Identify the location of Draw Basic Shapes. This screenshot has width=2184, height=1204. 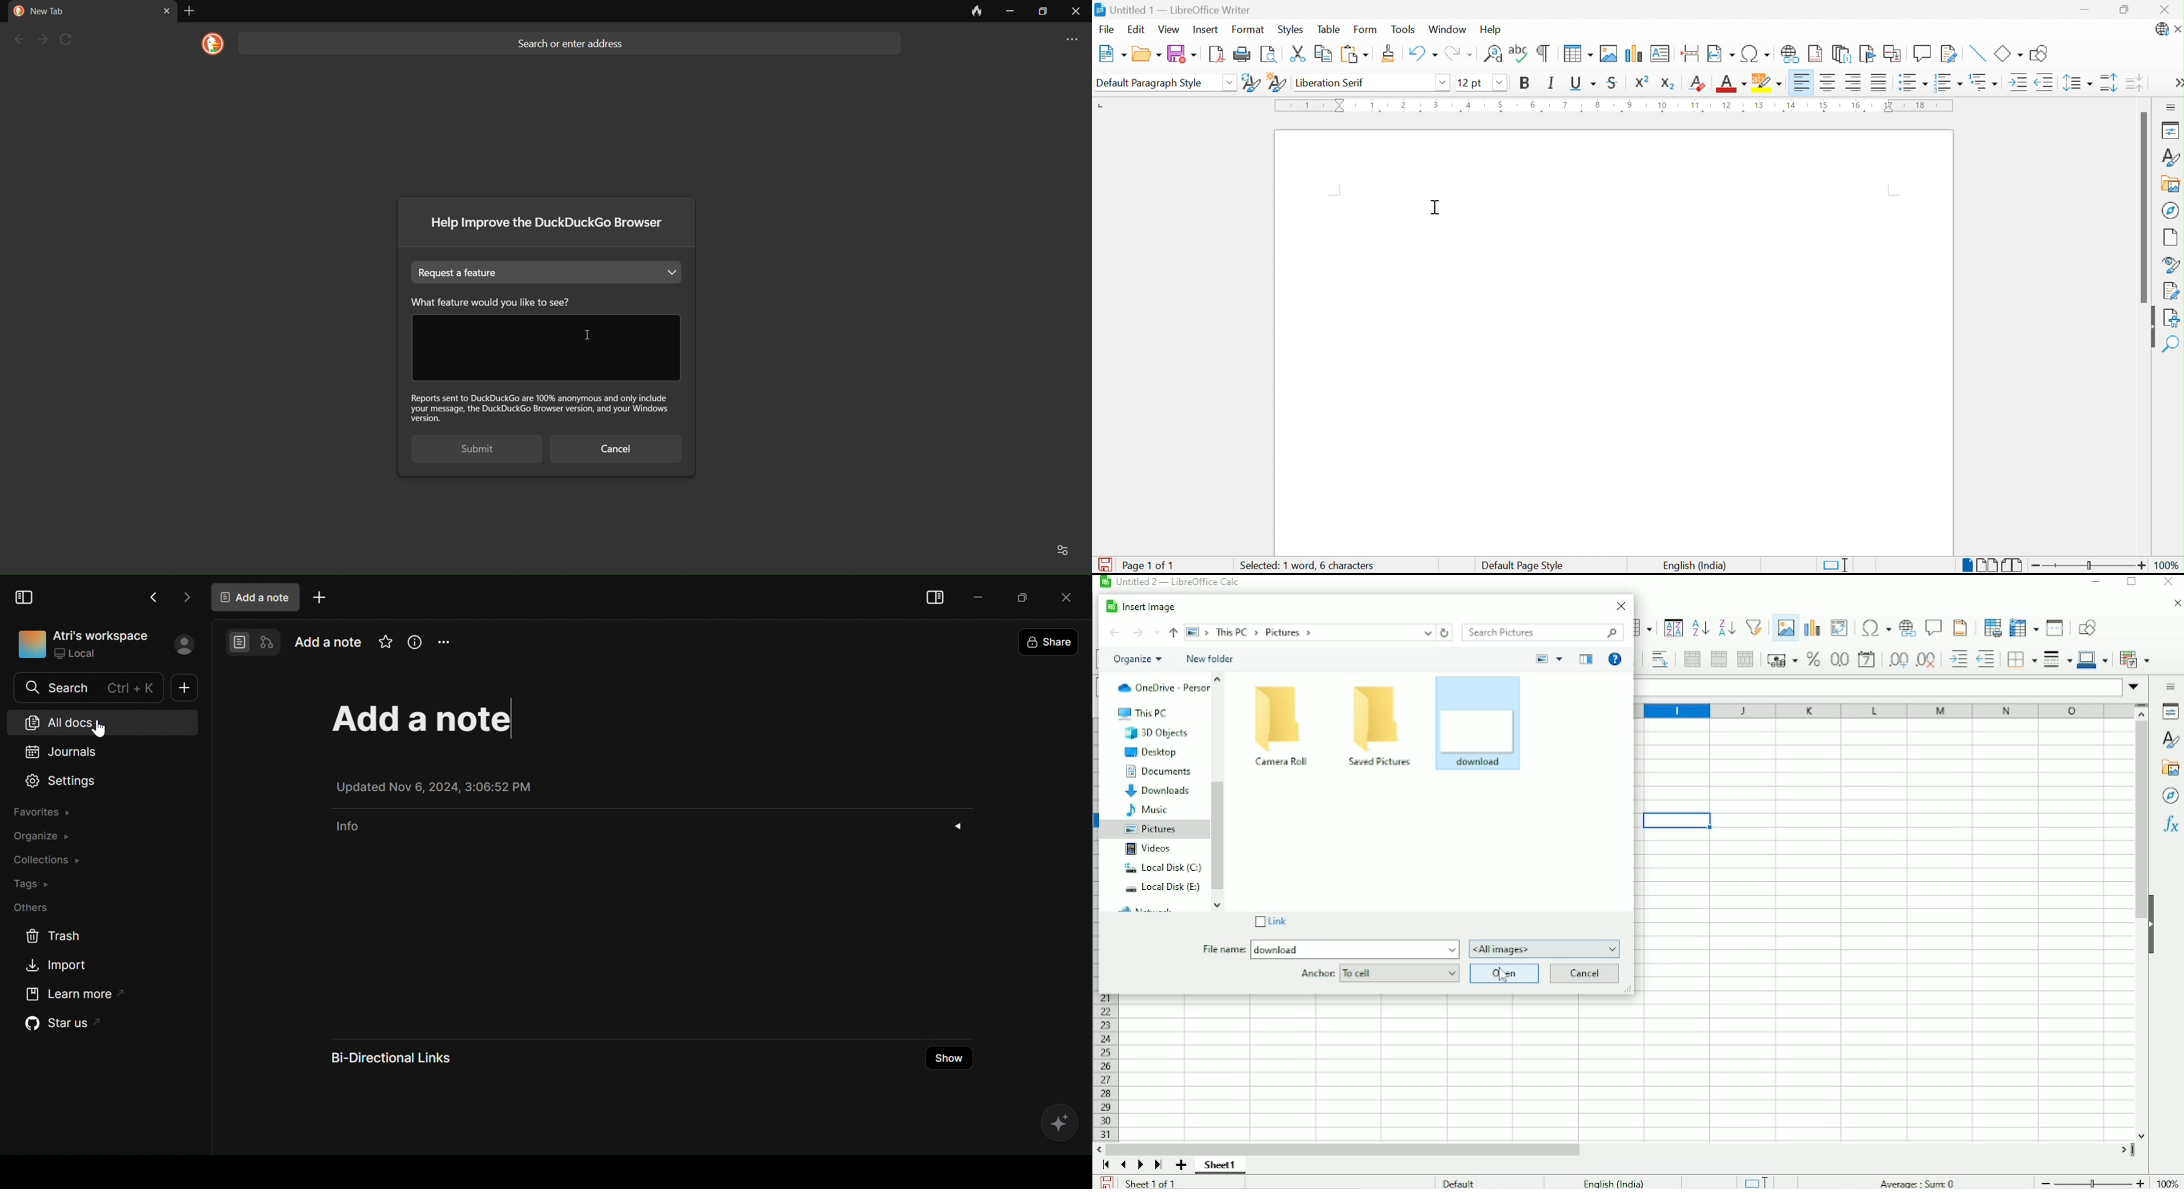
(2039, 54).